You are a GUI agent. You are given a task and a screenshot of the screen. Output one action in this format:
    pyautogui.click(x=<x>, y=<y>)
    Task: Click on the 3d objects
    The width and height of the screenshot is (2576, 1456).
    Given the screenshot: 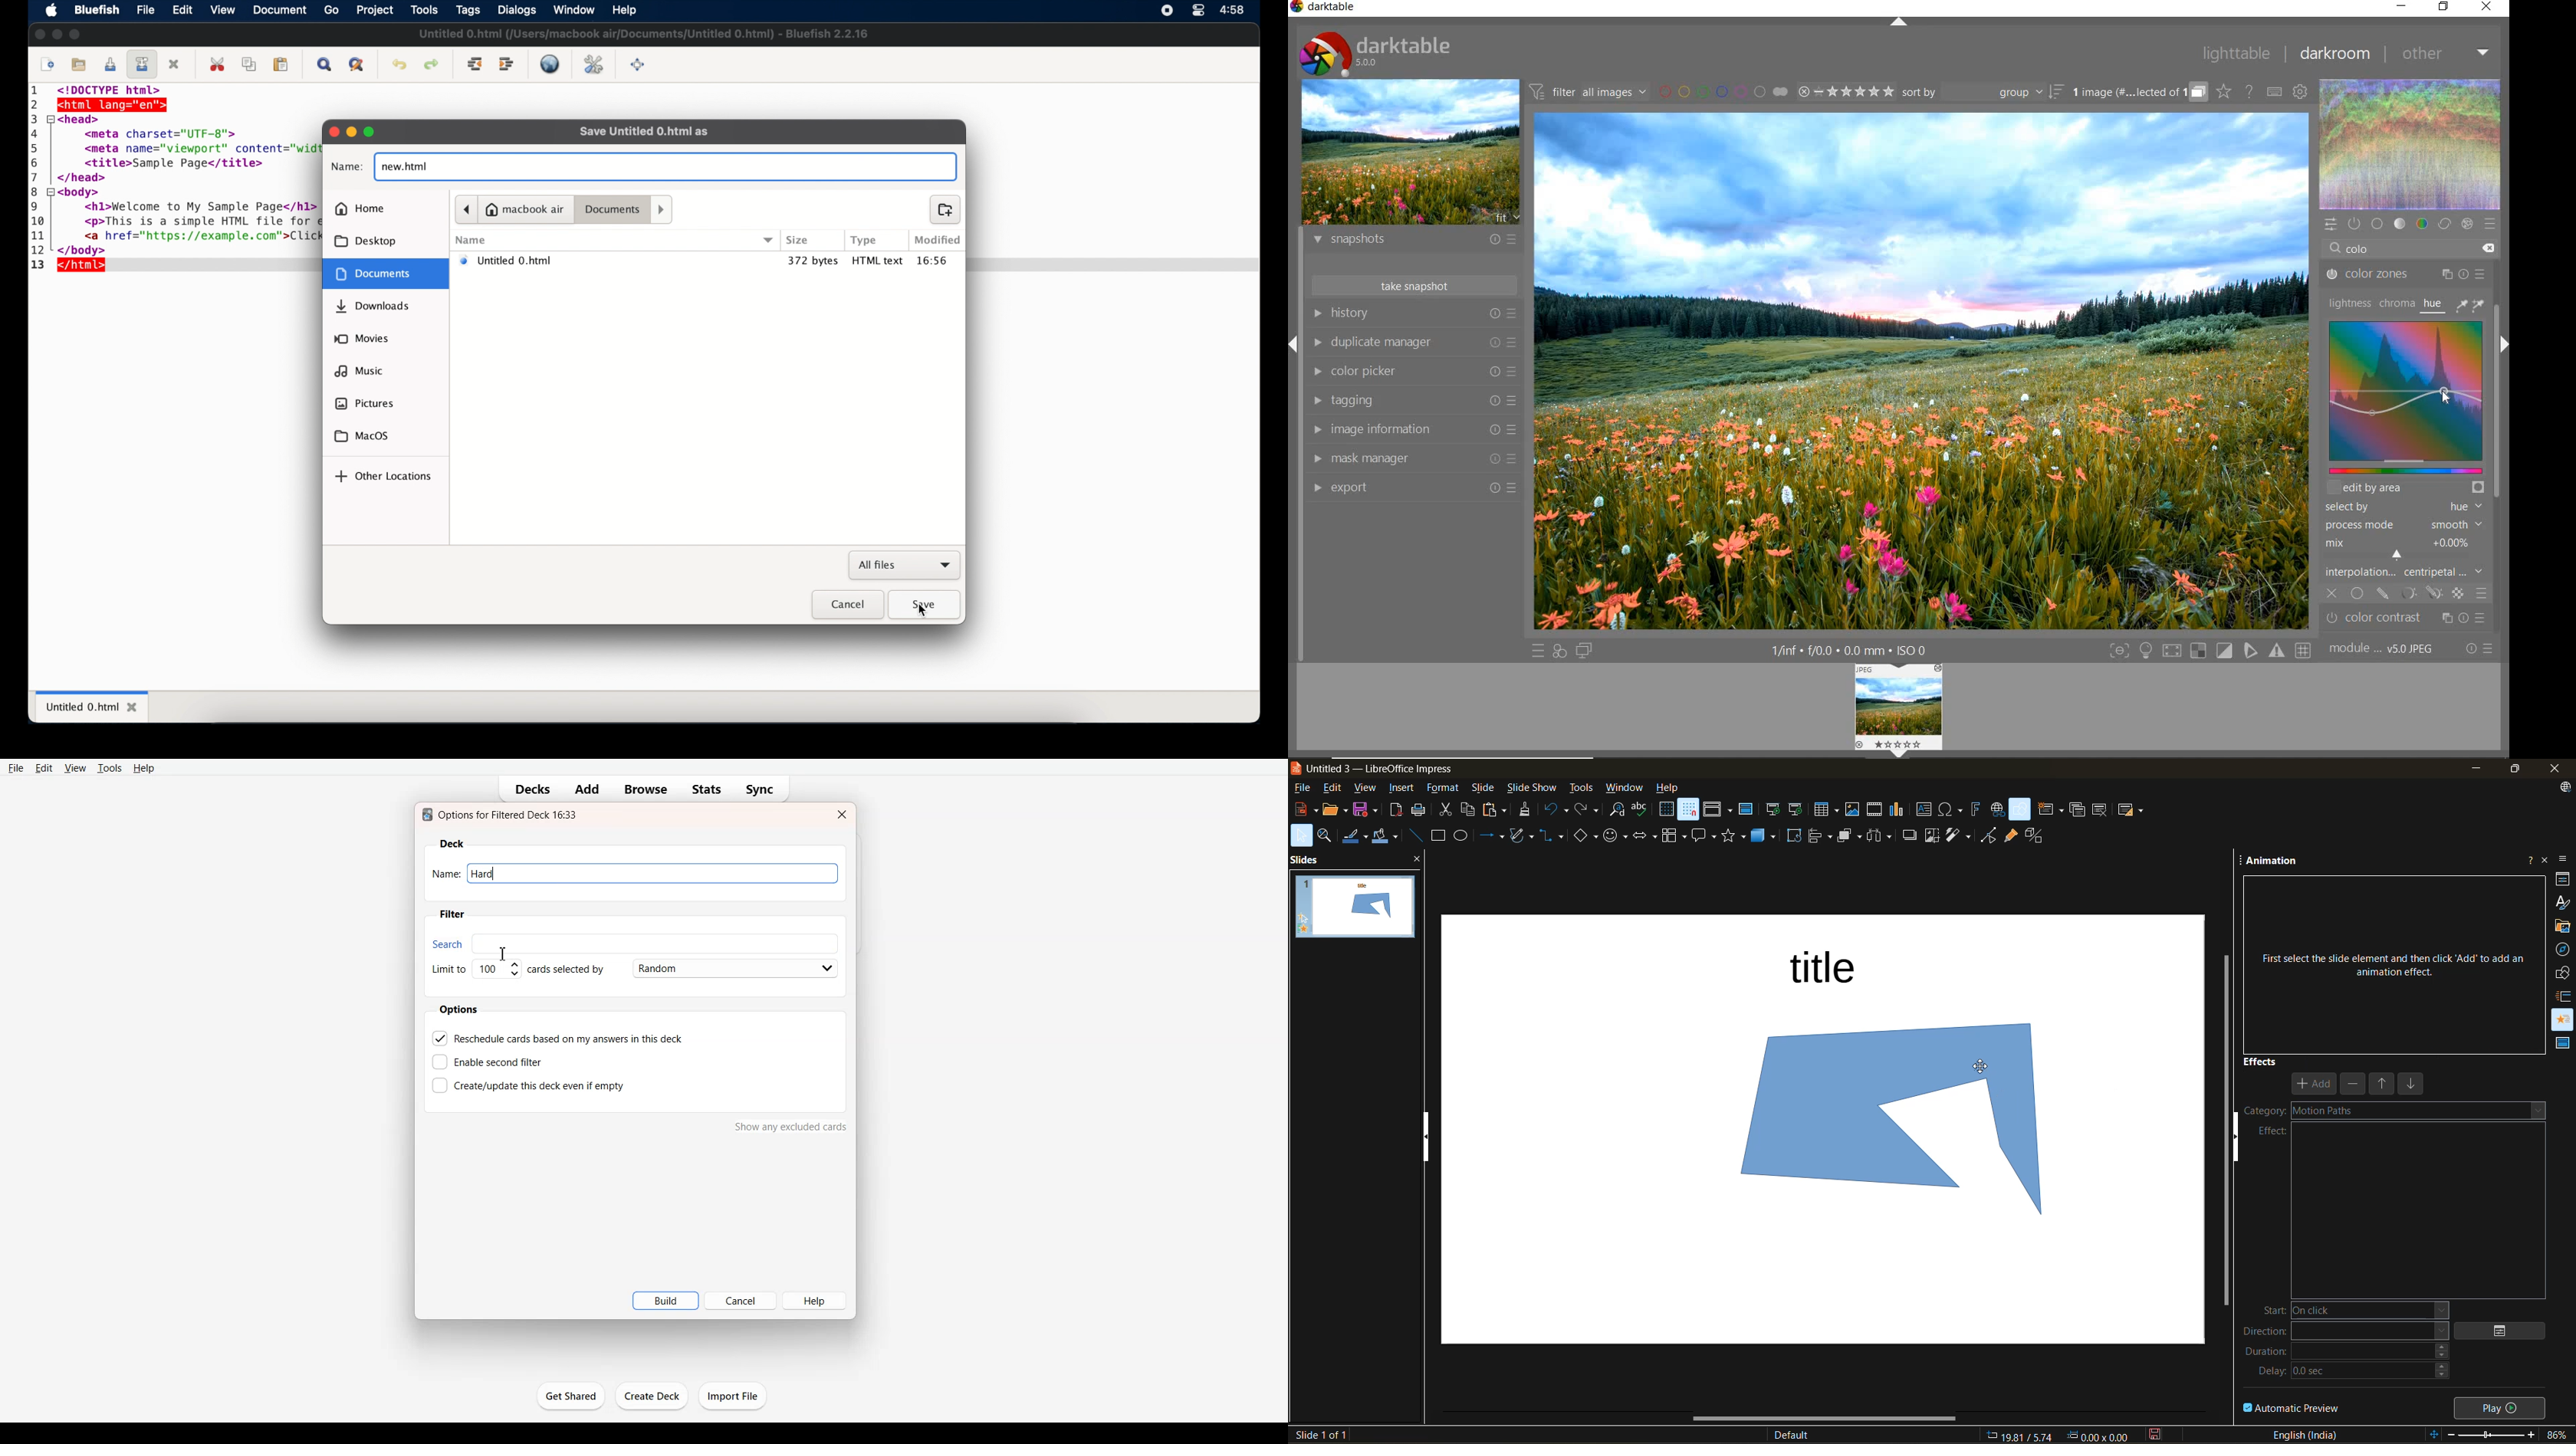 What is the action you would take?
    pyautogui.click(x=1766, y=837)
    